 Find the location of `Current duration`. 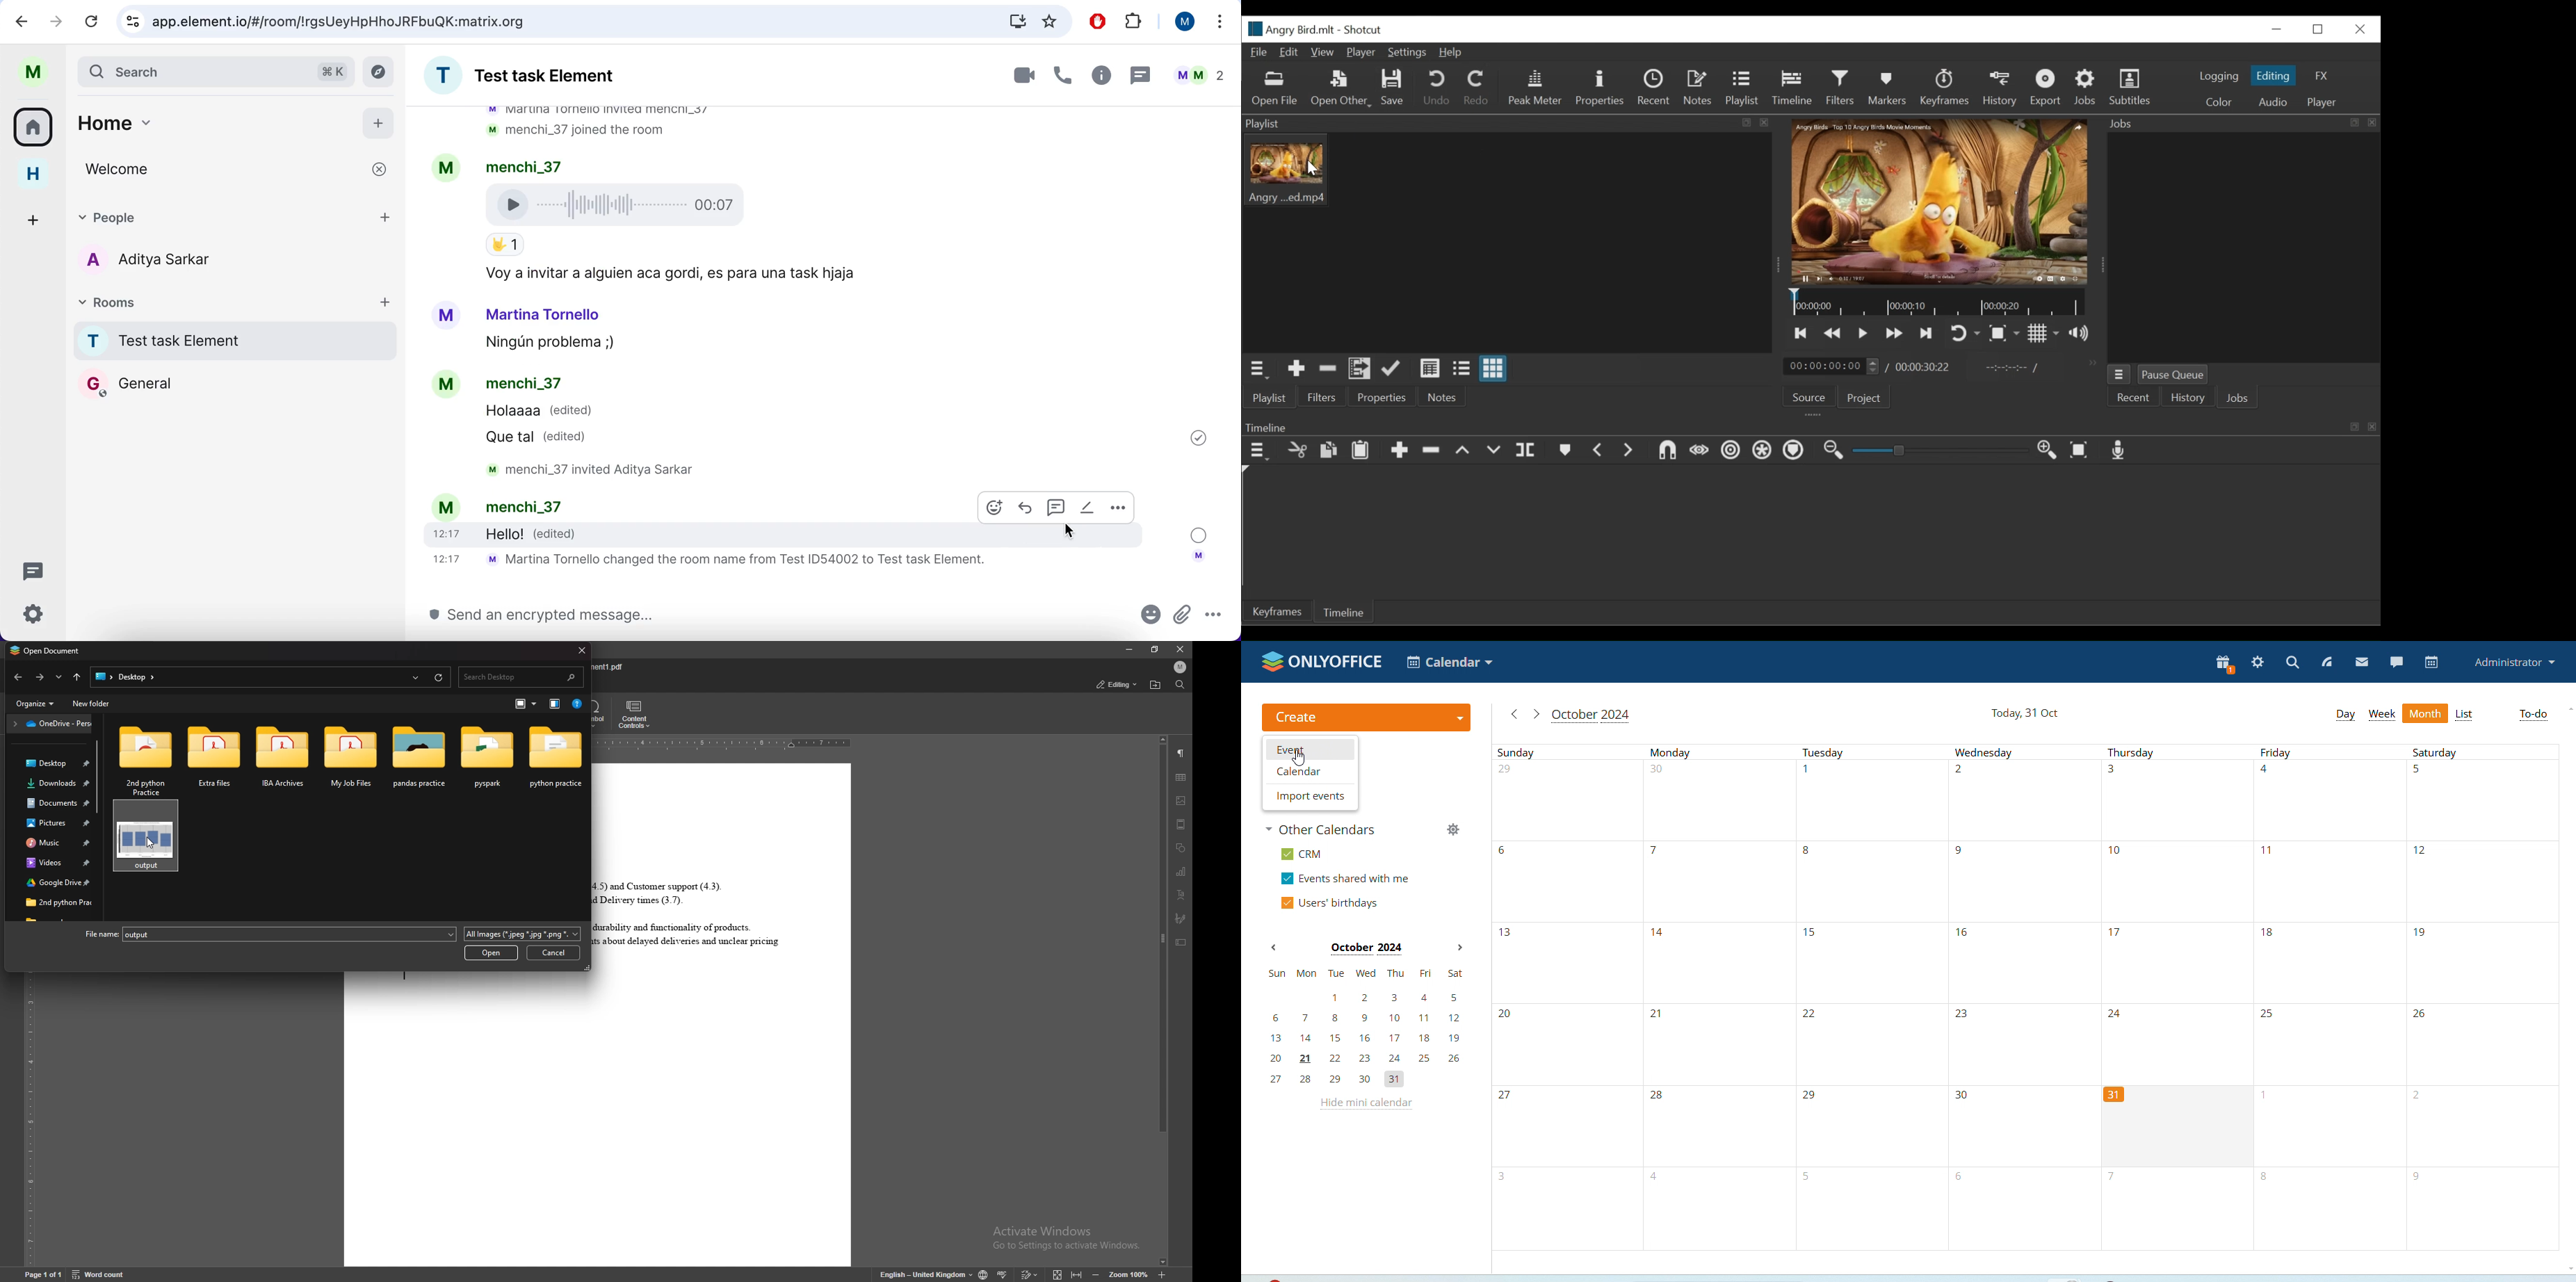

Current duration is located at coordinates (1832, 366).